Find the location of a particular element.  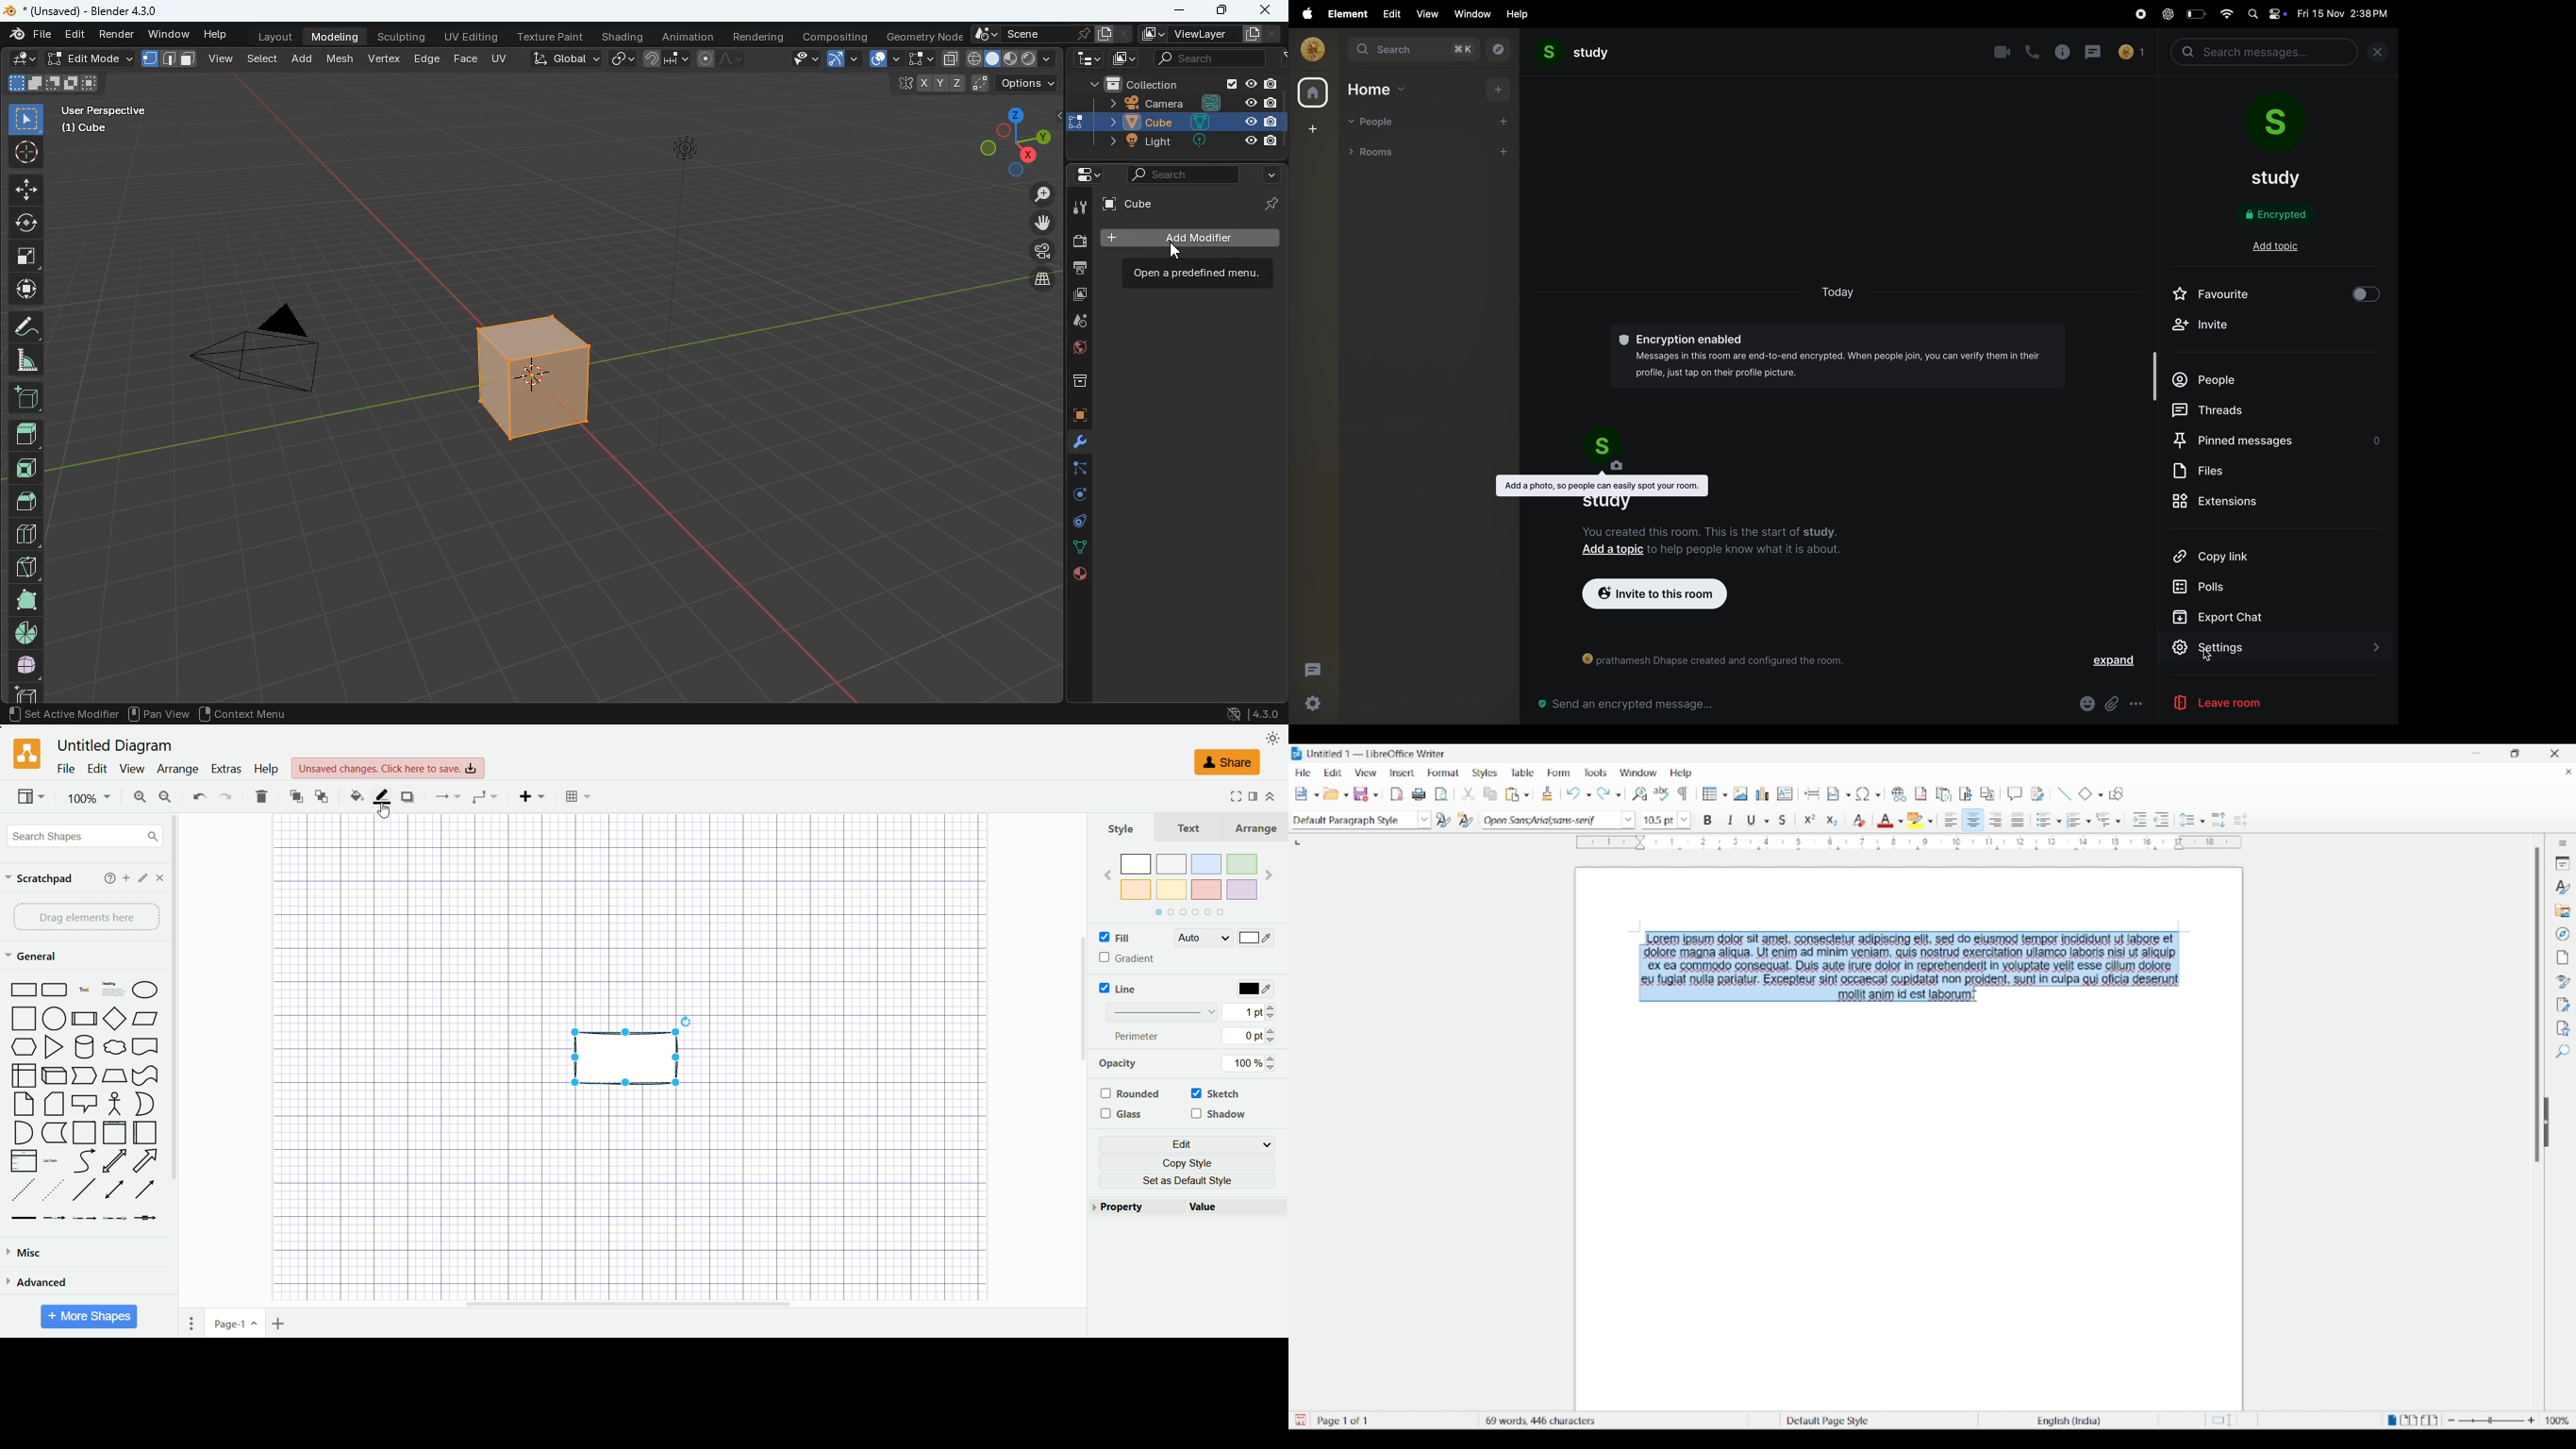

Insert footnote is located at coordinates (1922, 794).